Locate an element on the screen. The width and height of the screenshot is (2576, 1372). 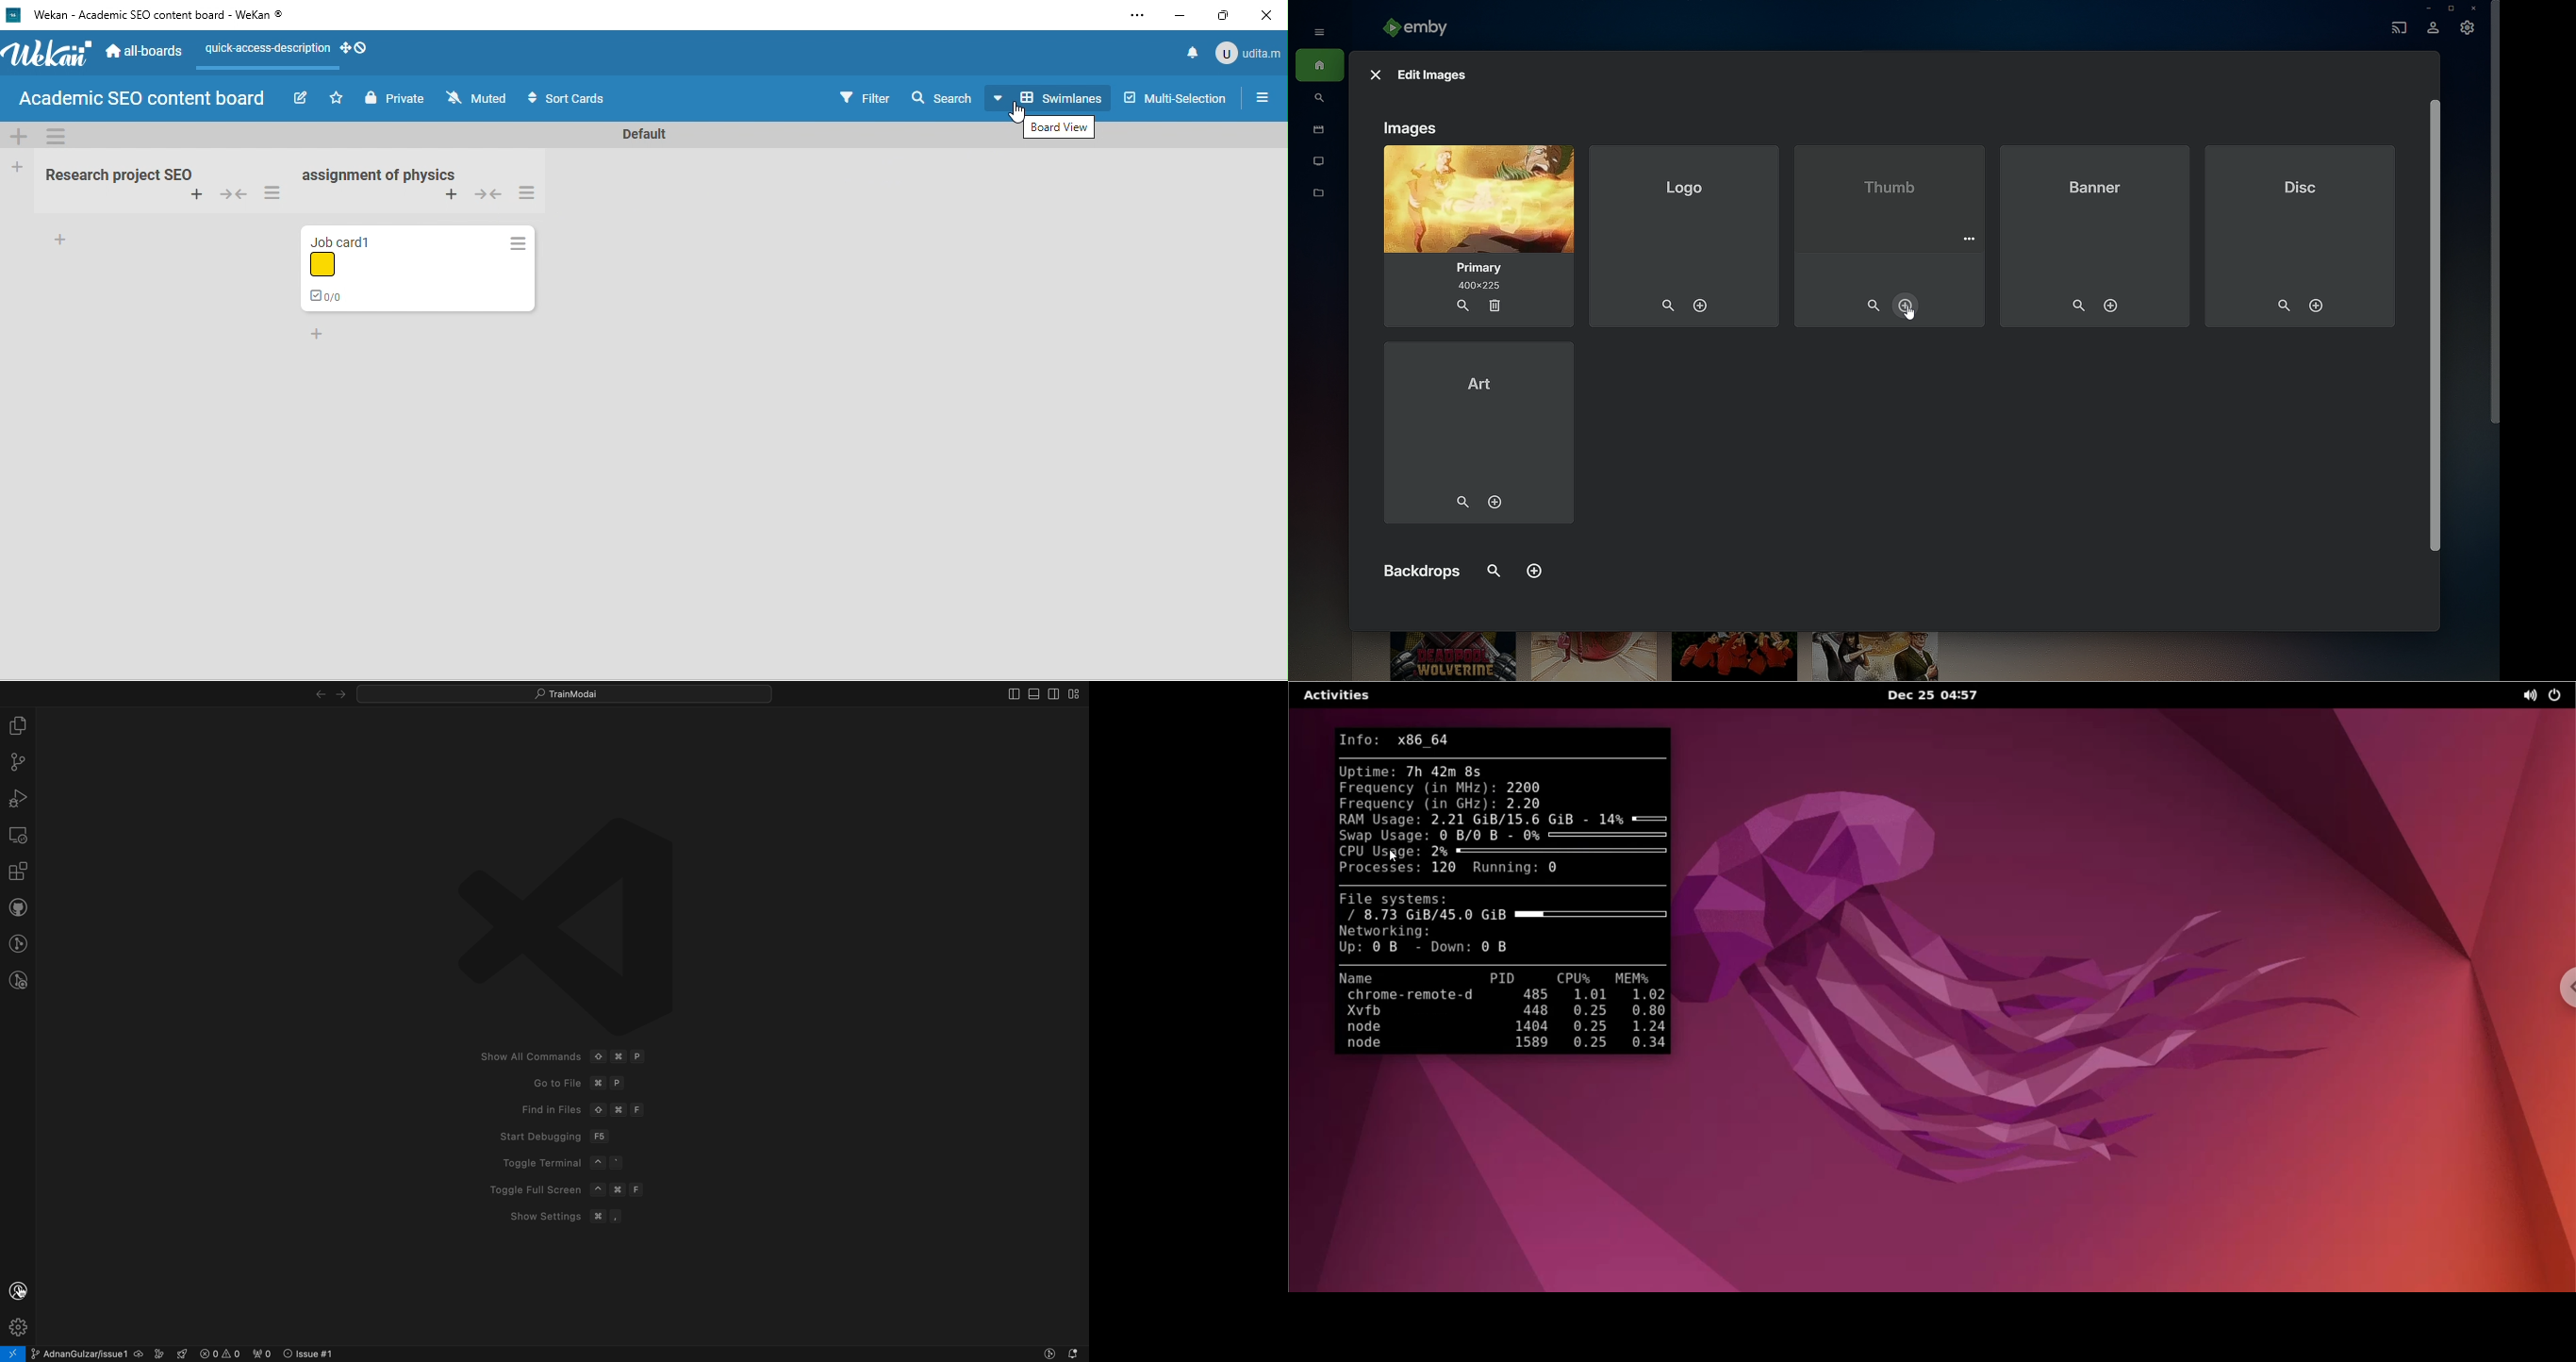
toggle secondary bar is located at coordinates (1053, 693).